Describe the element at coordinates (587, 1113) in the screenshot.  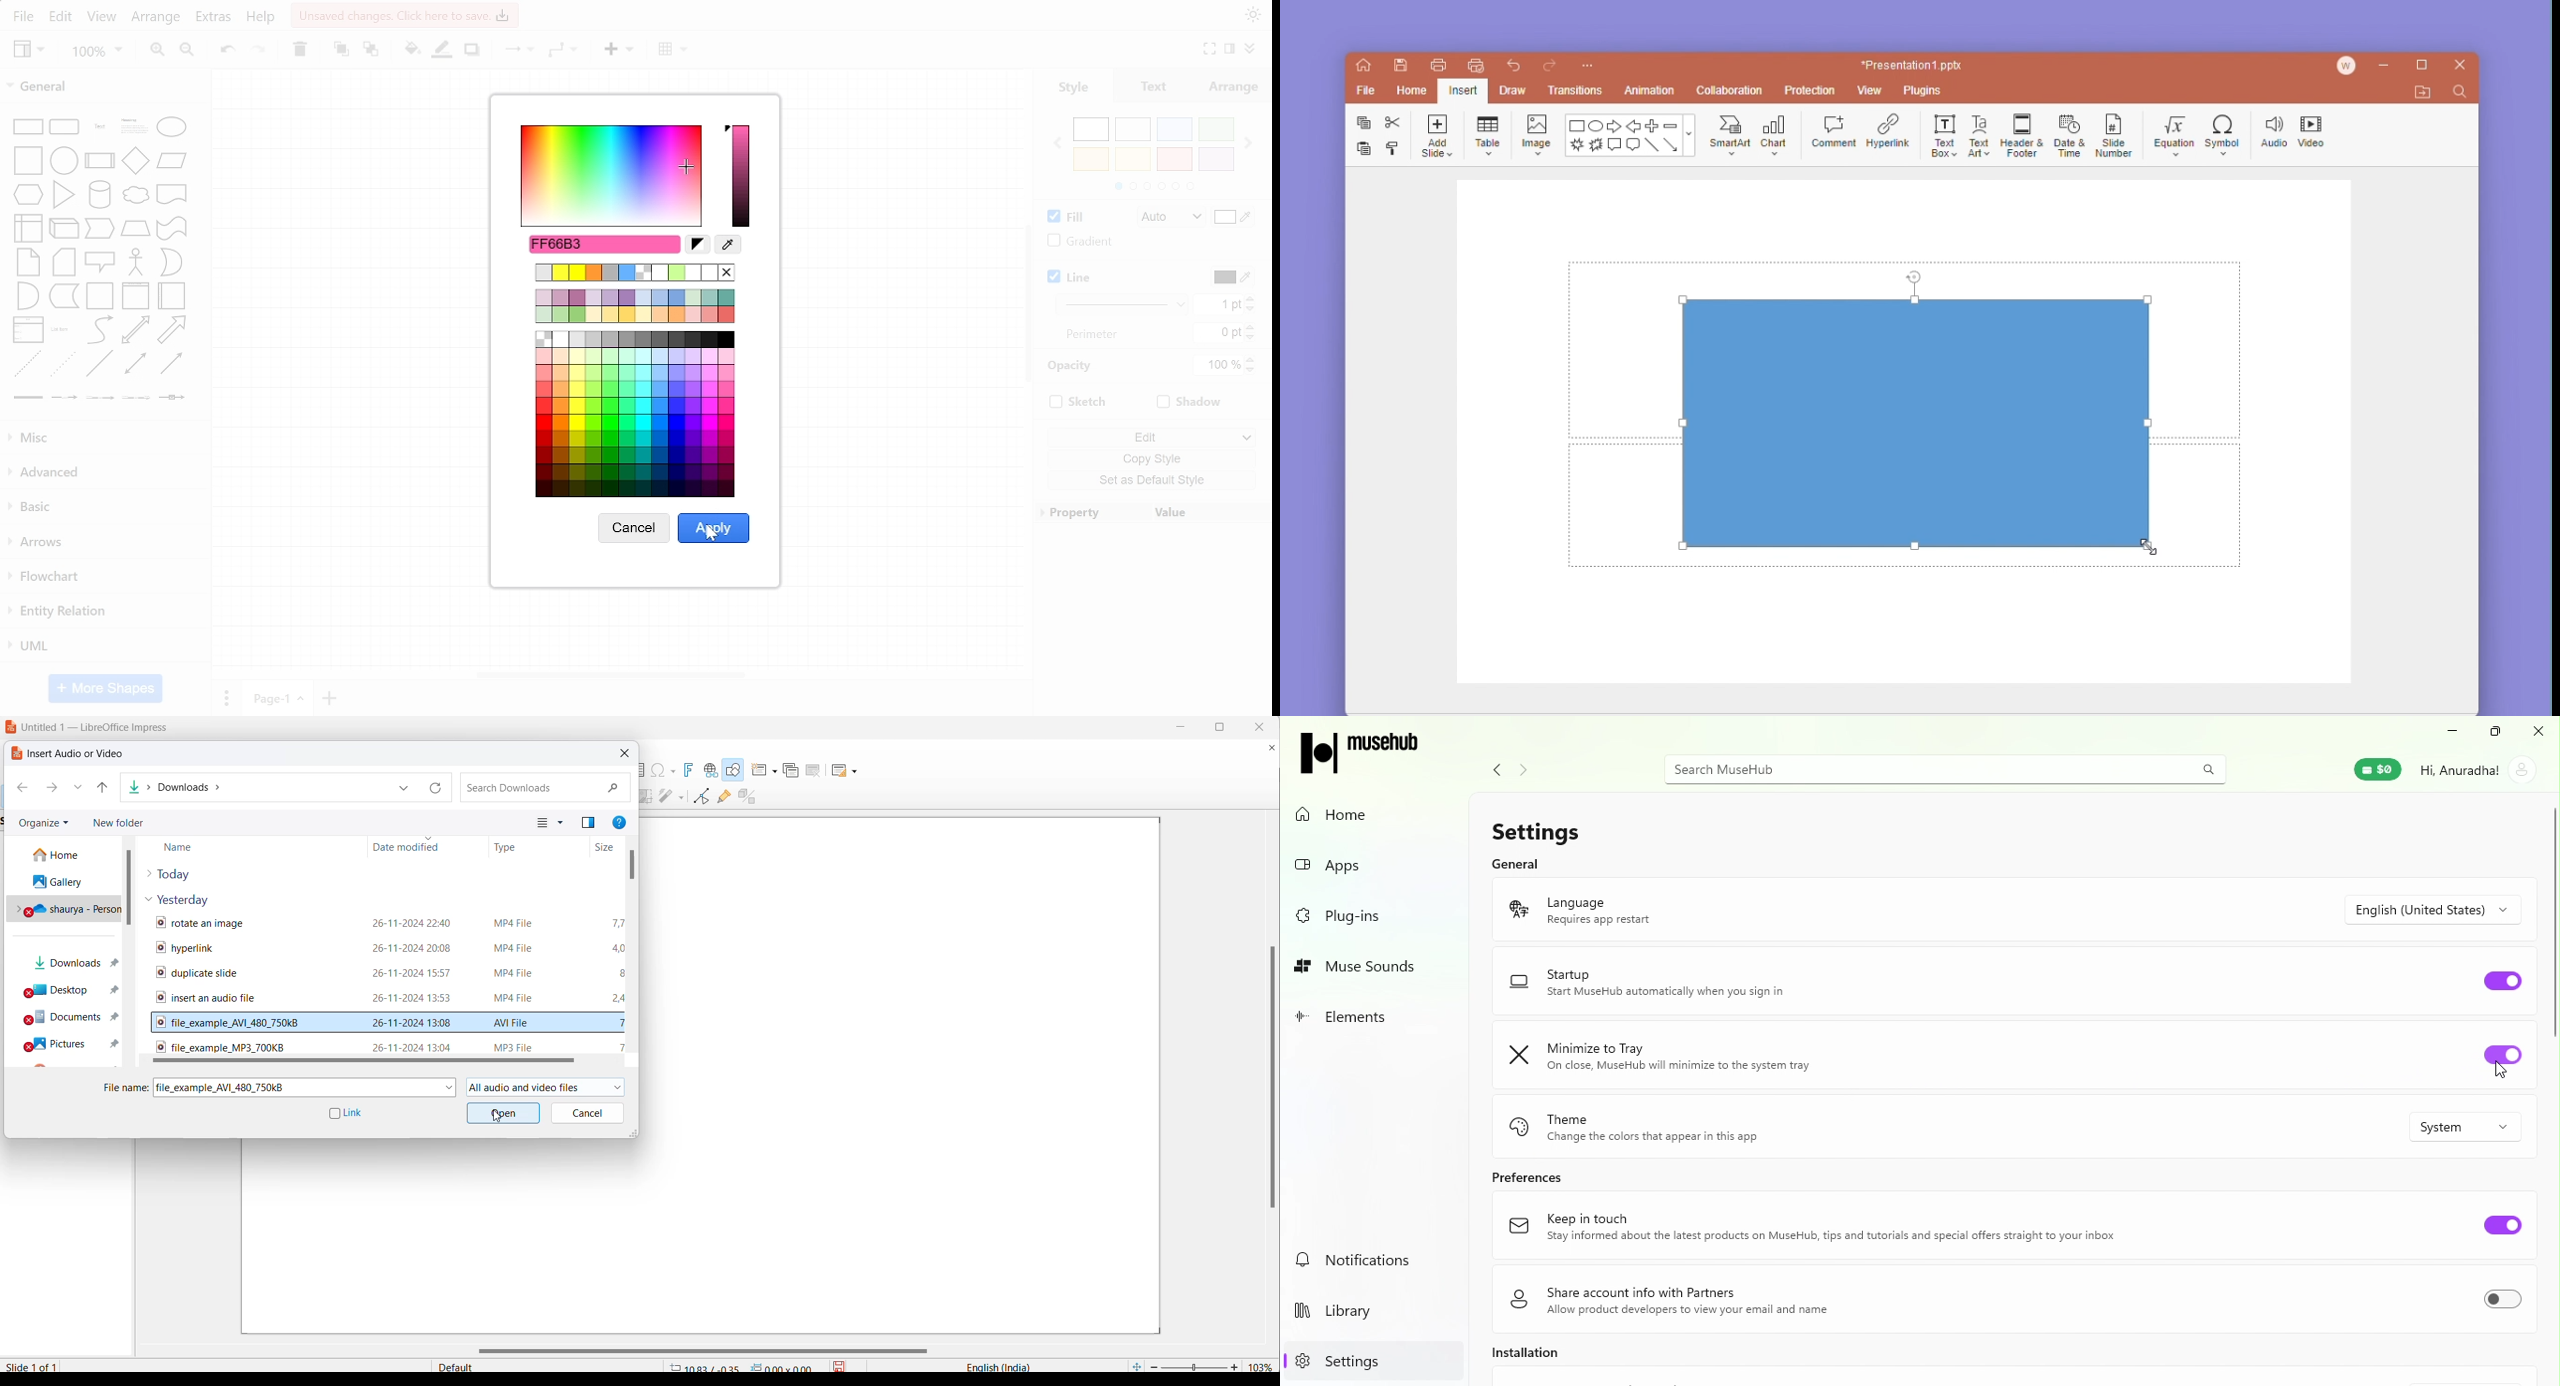
I see `cancel button` at that location.